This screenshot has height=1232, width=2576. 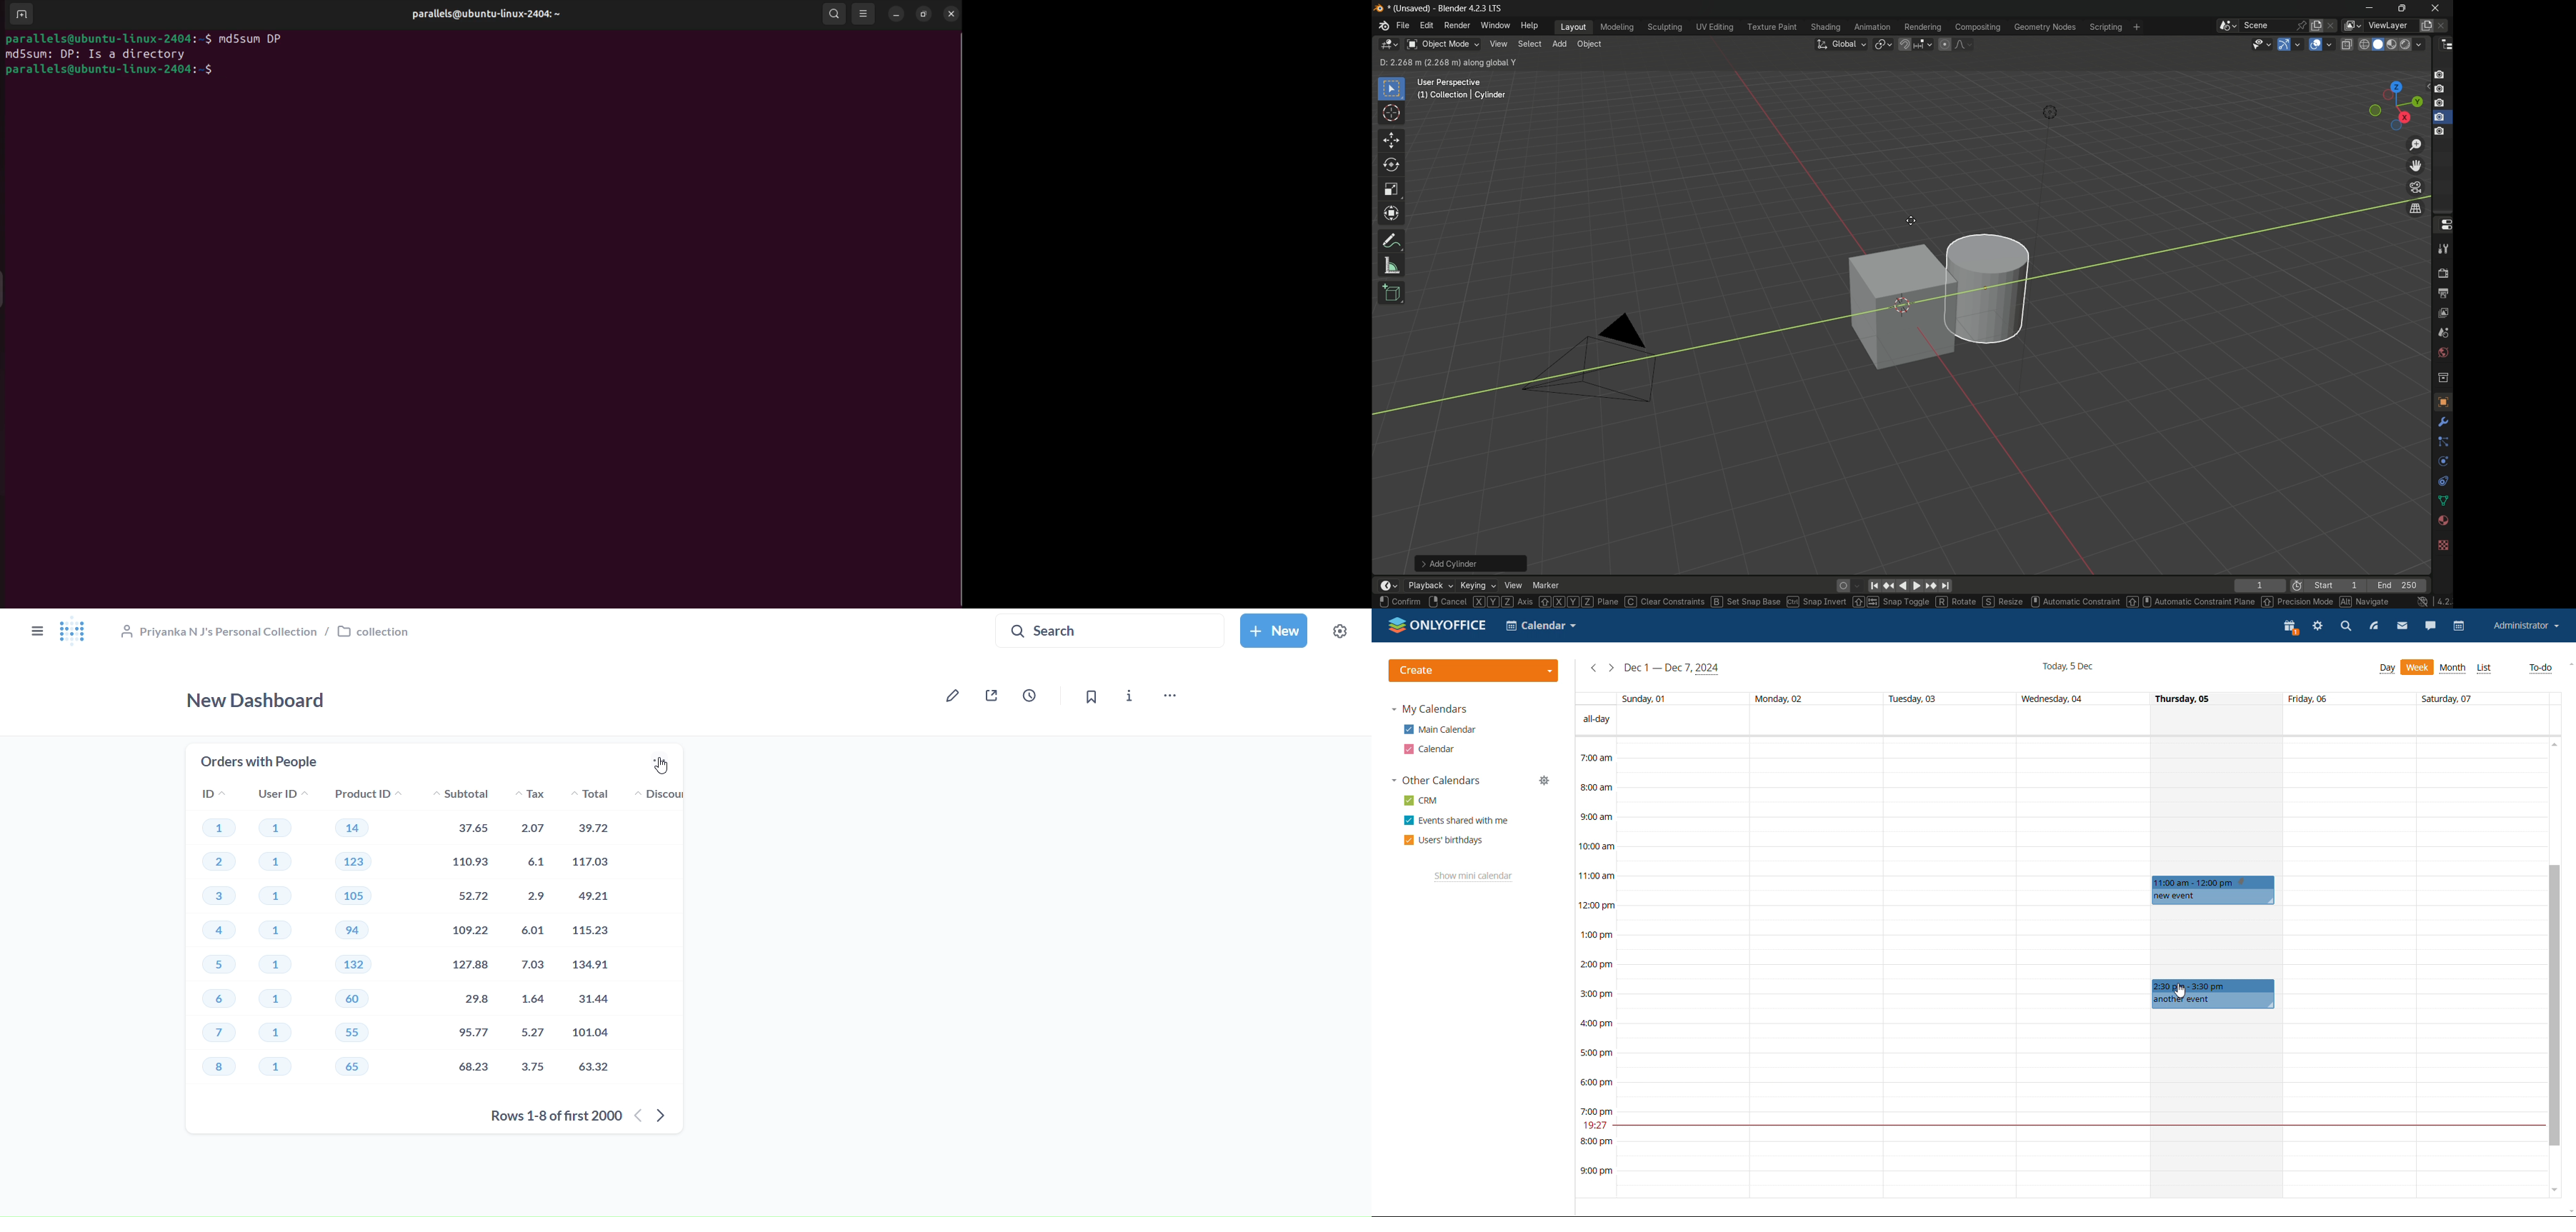 What do you see at coordinates (2345, 626) in the screenshot?
I see `search` at bounding box center [2345, 626].